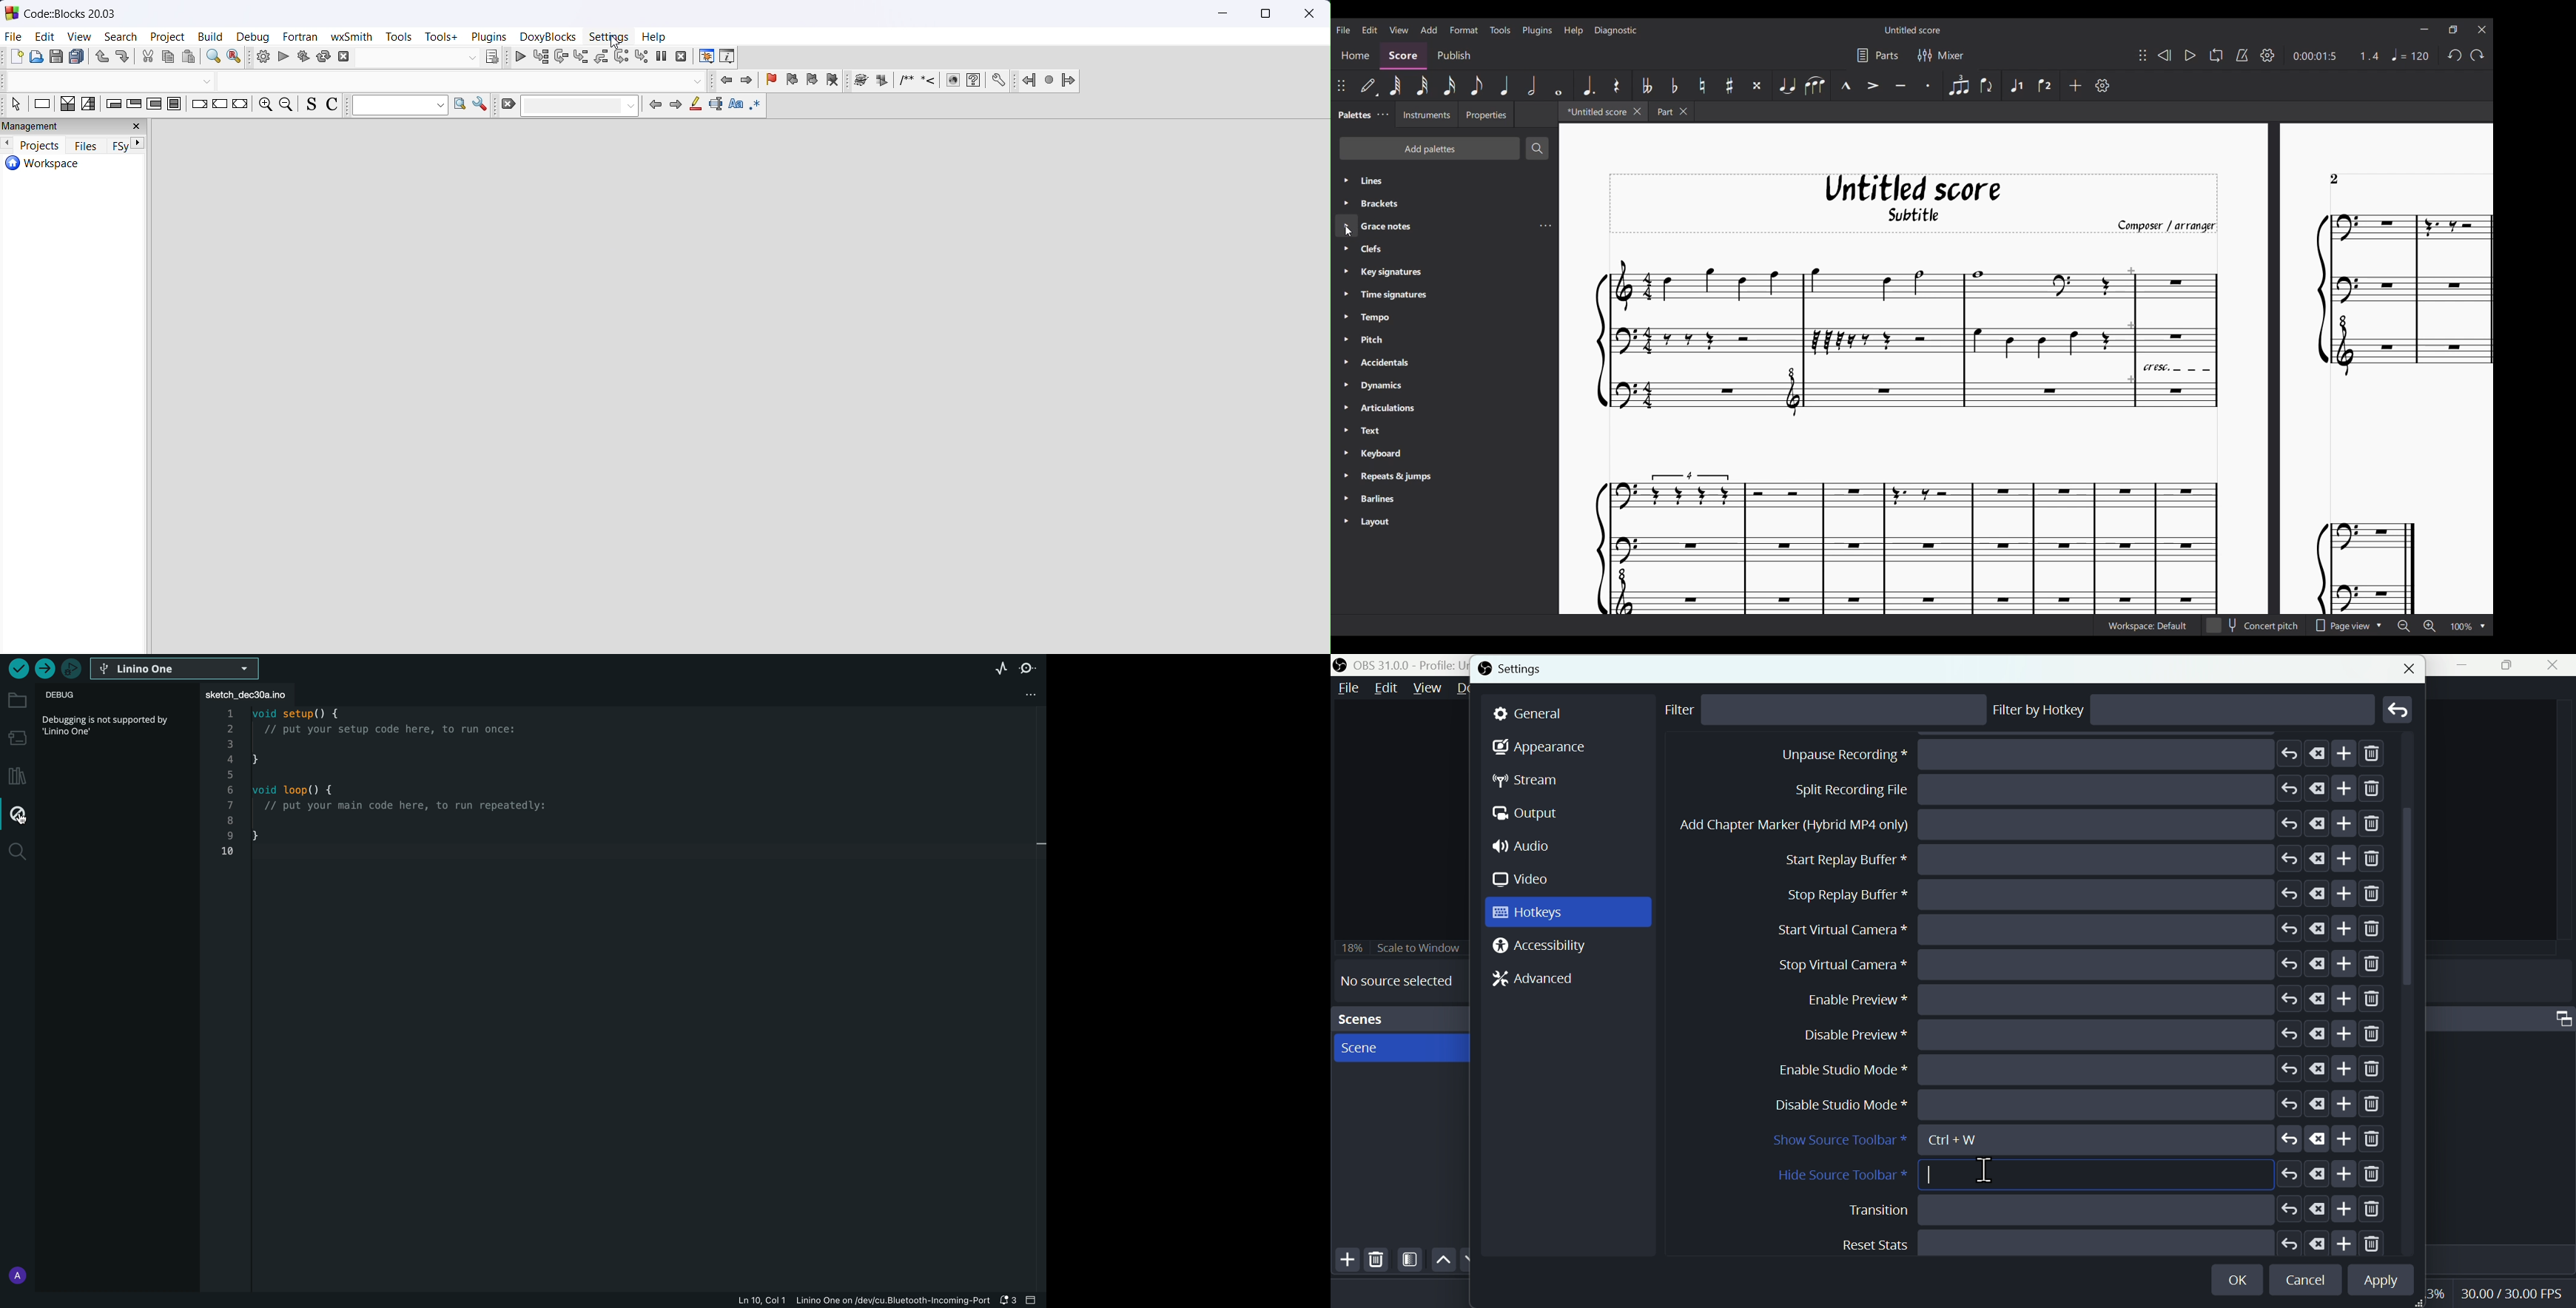  What do you see at coordinates (813, 81) in the screenshot?
I see `next bookmark` at bounding box center [813, 81].